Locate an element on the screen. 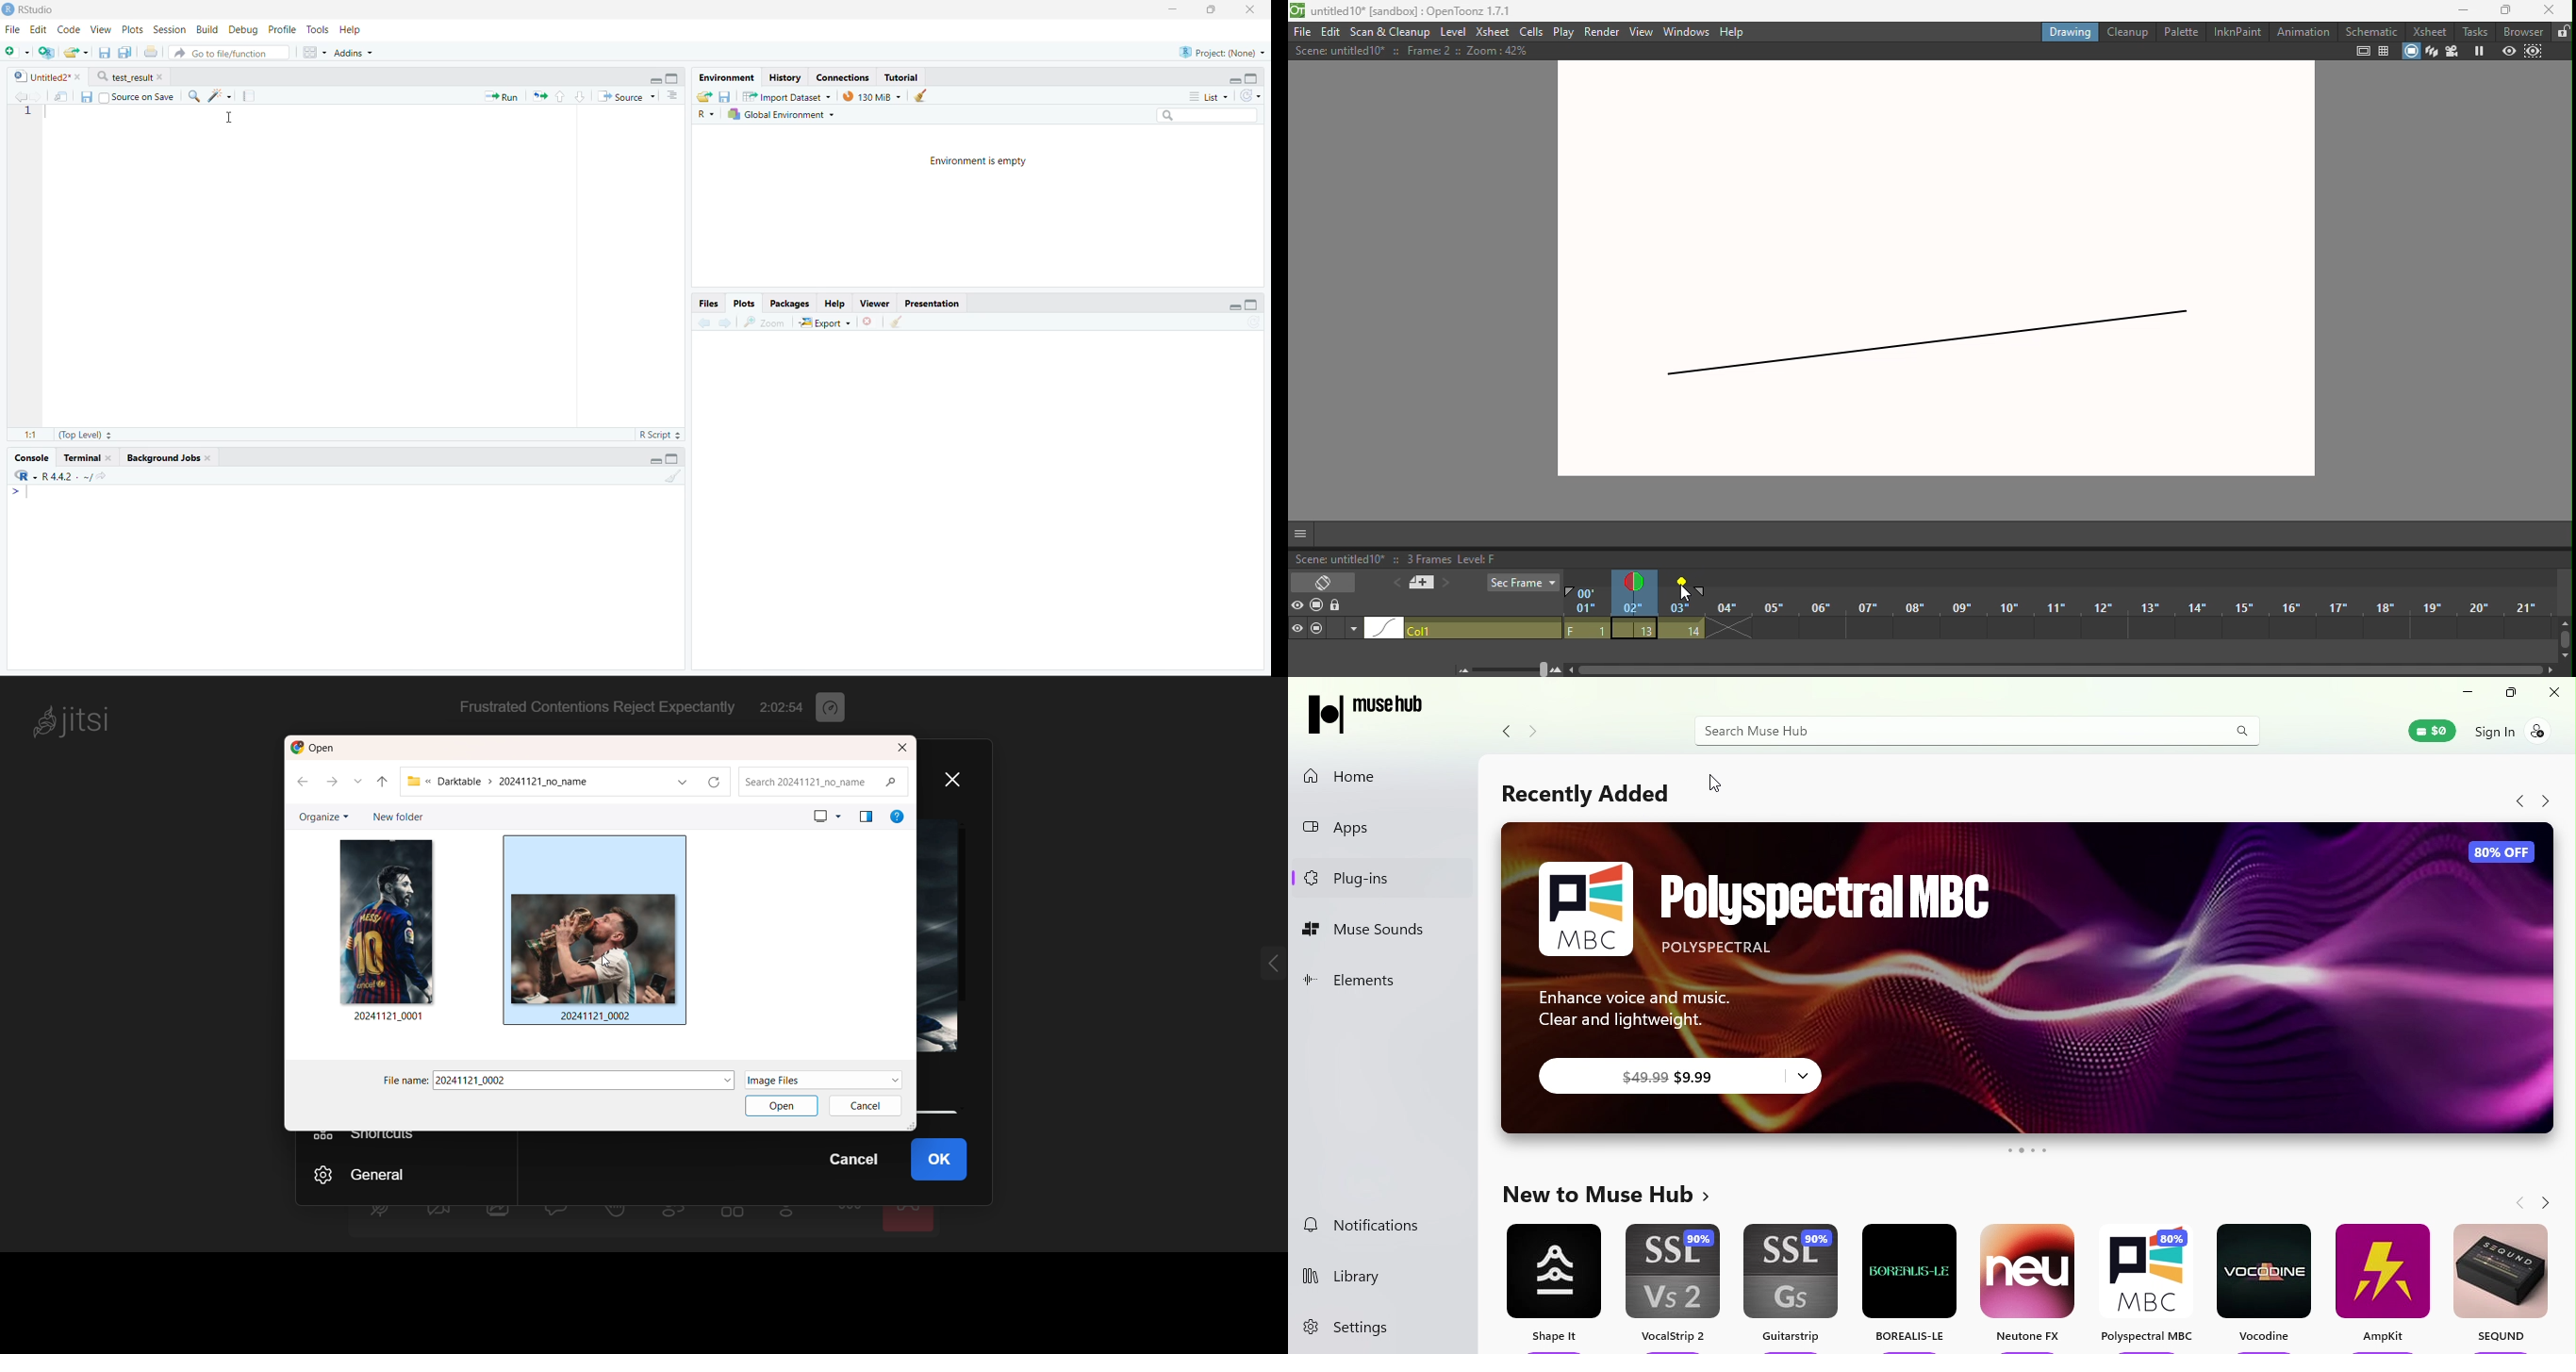 Image resolution: width=2576 pixels, height=1372 pixels. Environment is located at coordinates (728, 78).